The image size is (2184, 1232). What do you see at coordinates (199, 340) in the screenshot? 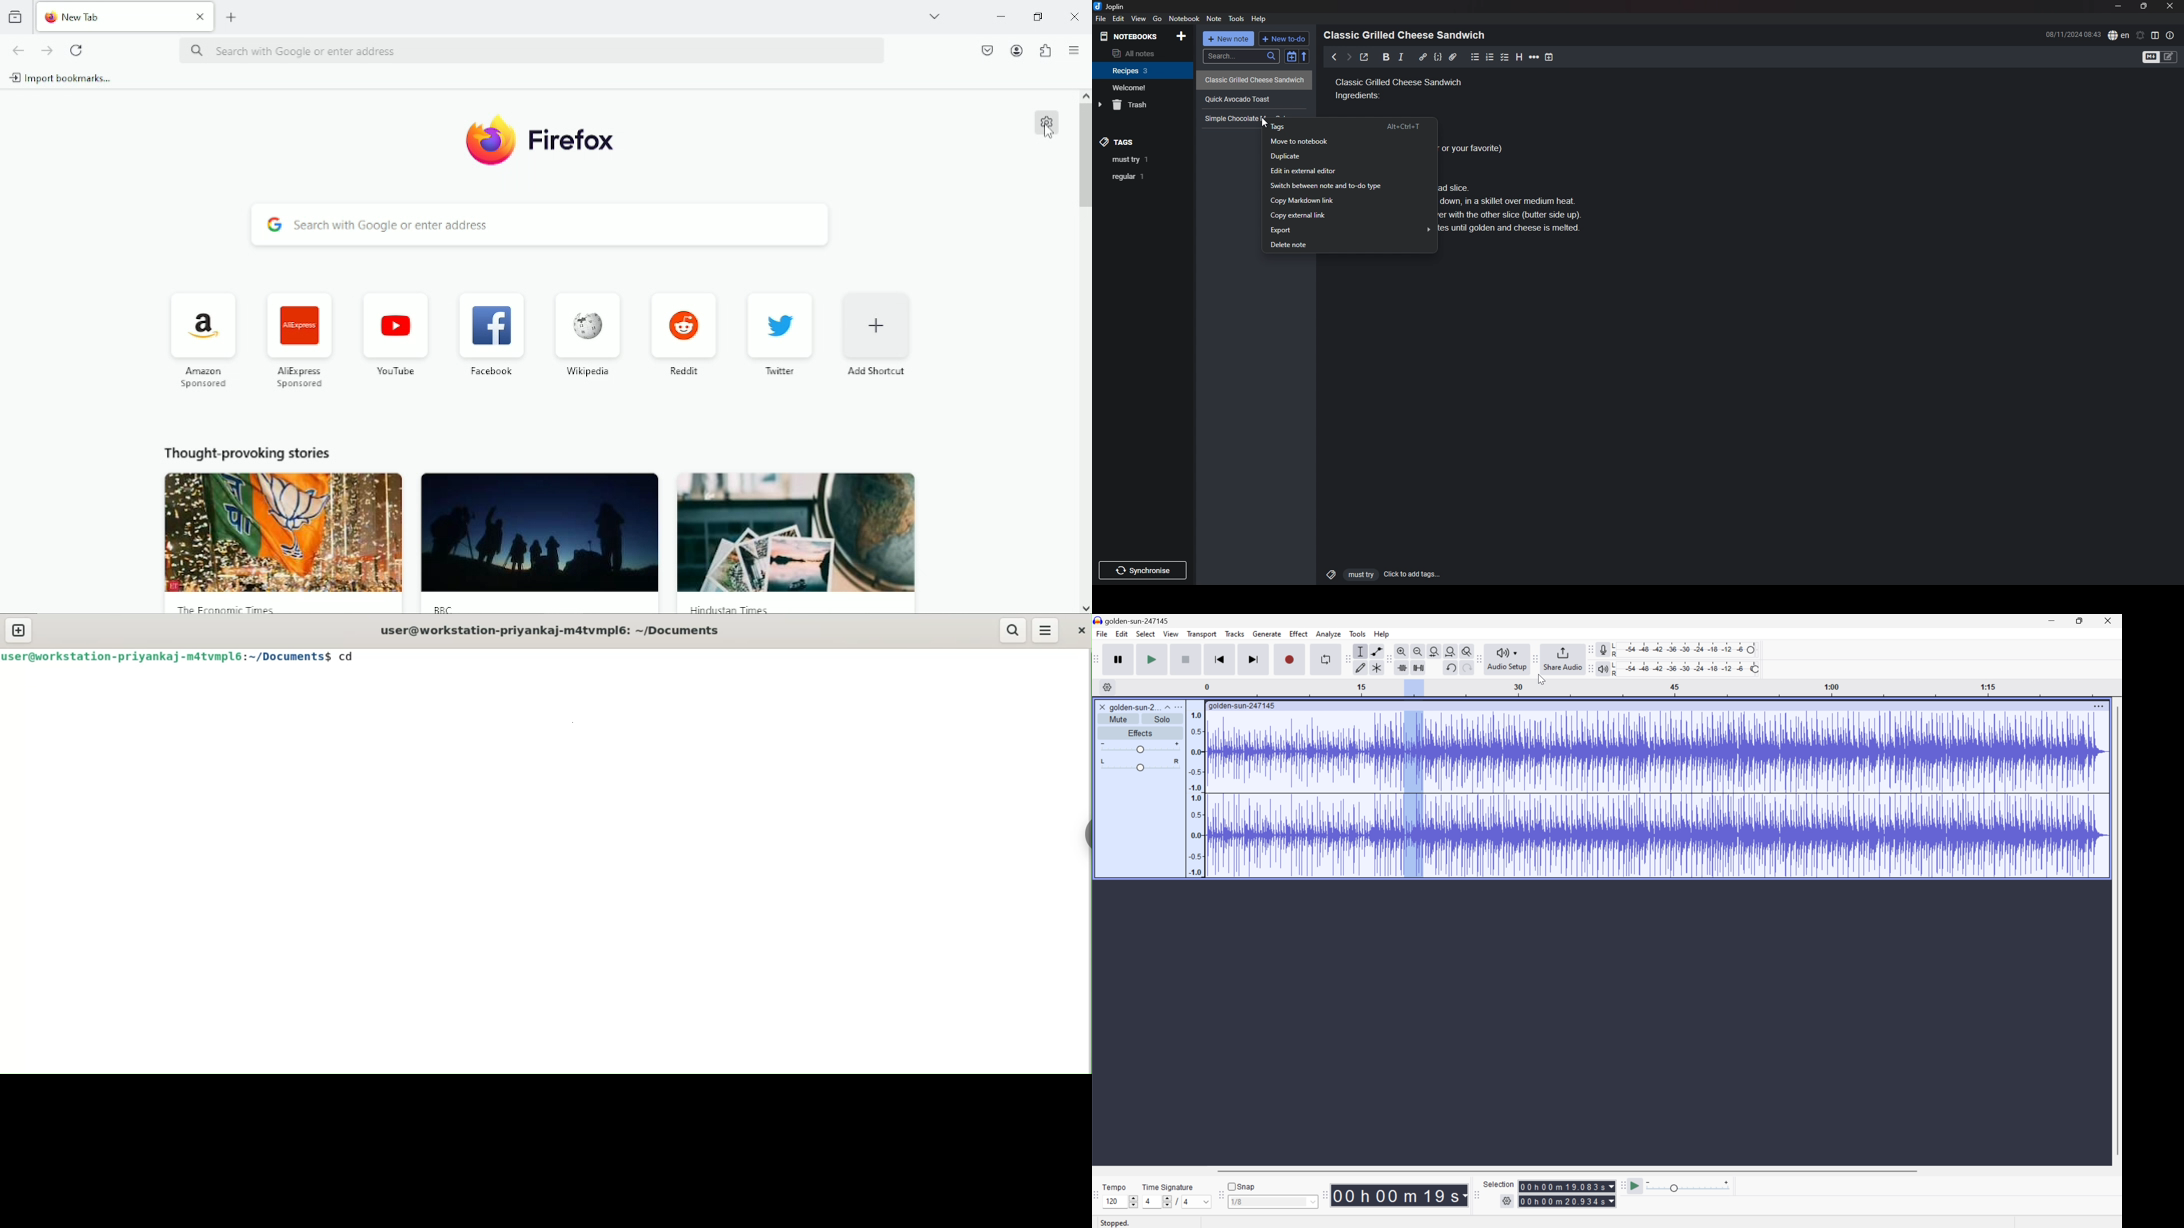
I see `Amazon` at bounding box center [199, 340].